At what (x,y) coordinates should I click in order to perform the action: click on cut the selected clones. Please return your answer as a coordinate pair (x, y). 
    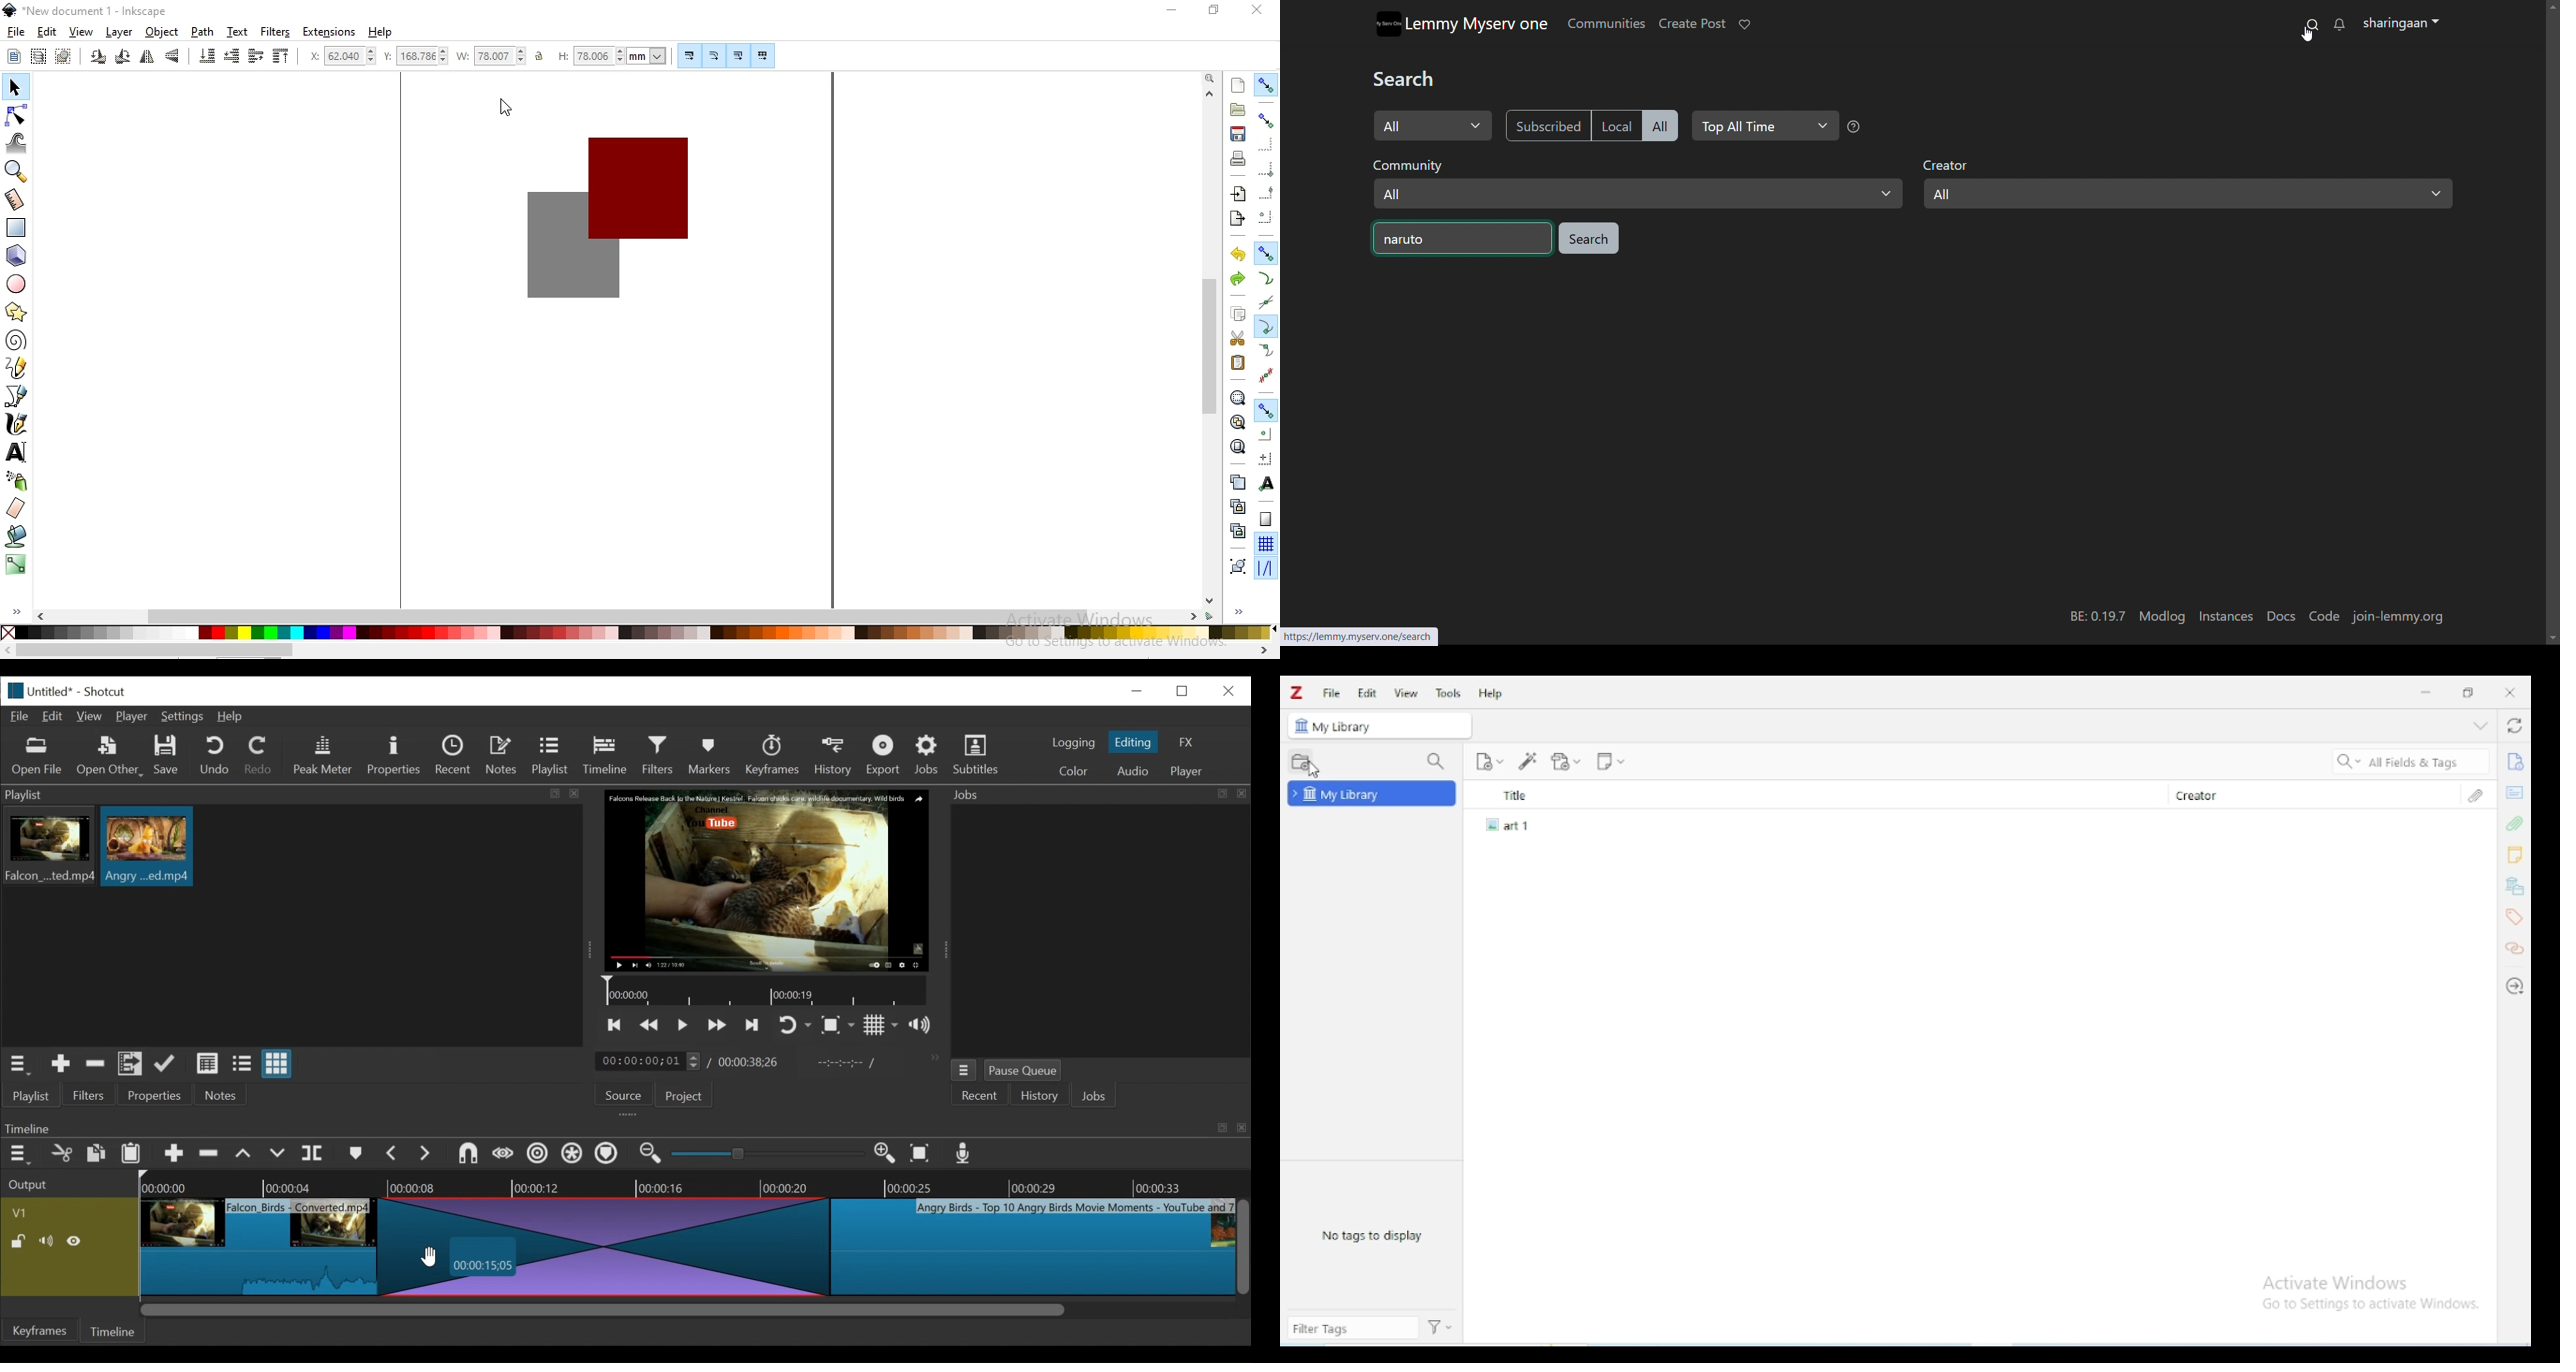
    Looking at the image, I should click on (1238, 530).